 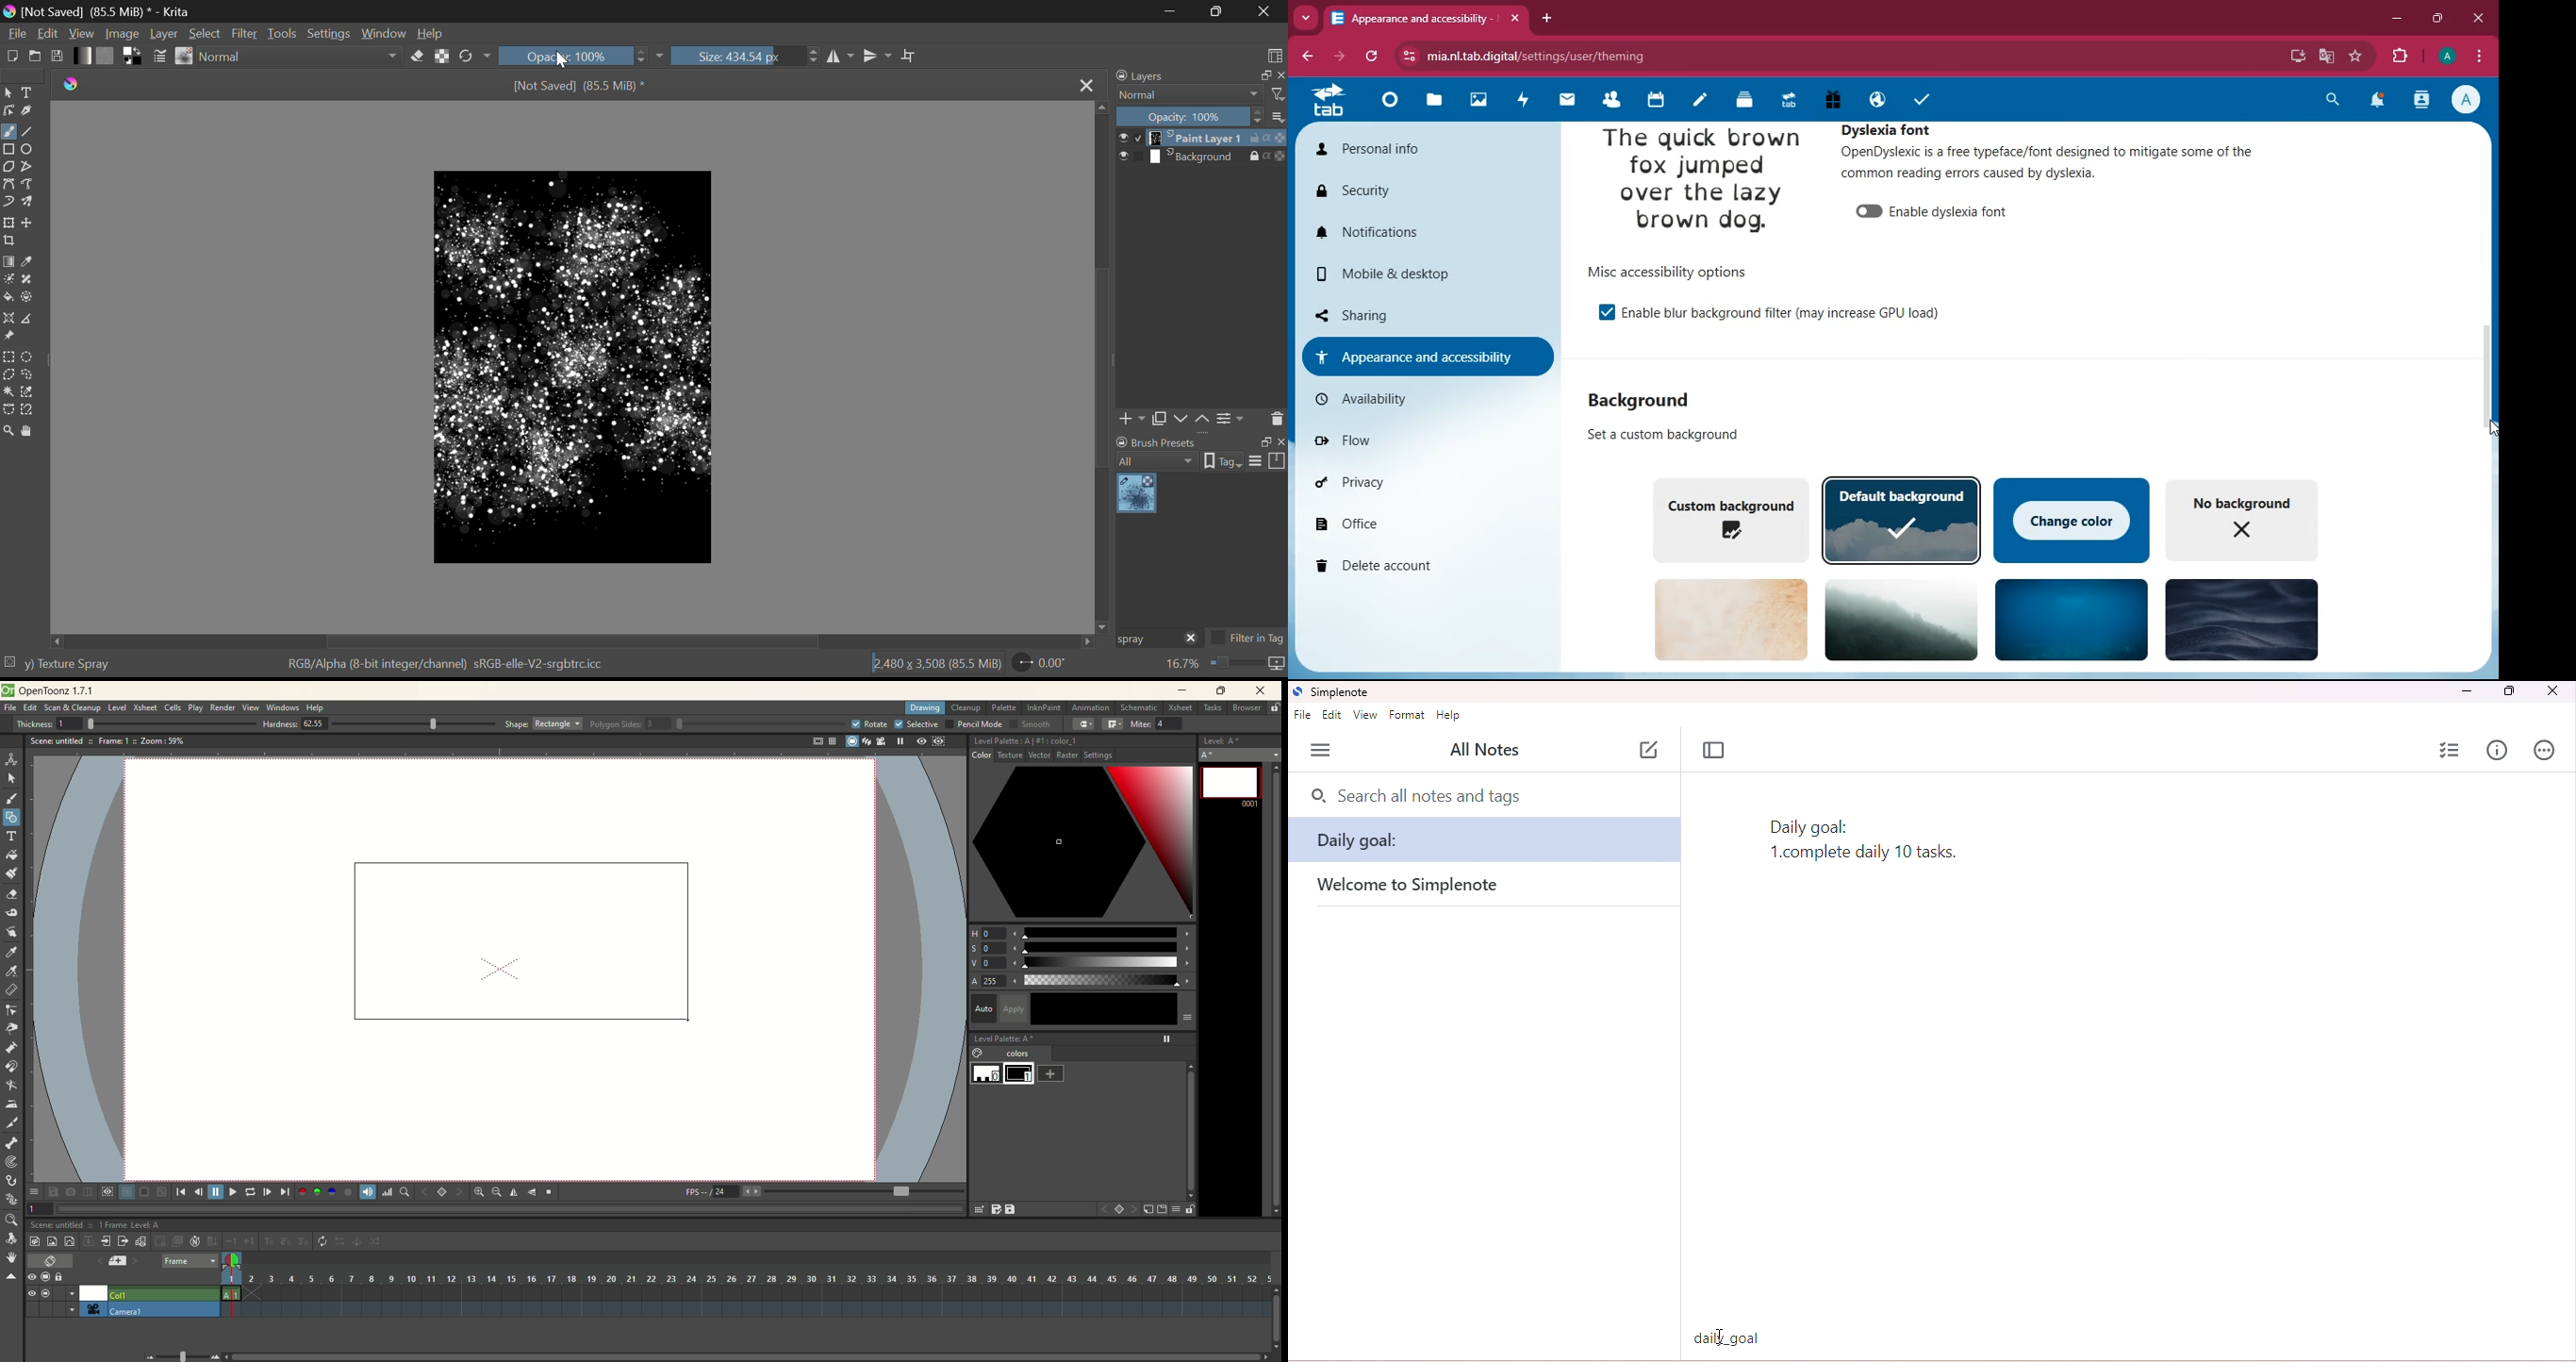 What do you see at coordinates (1429, 19) in the screenshot?
I see `appearance and accessibility ` at bounding box center [1429, 19].